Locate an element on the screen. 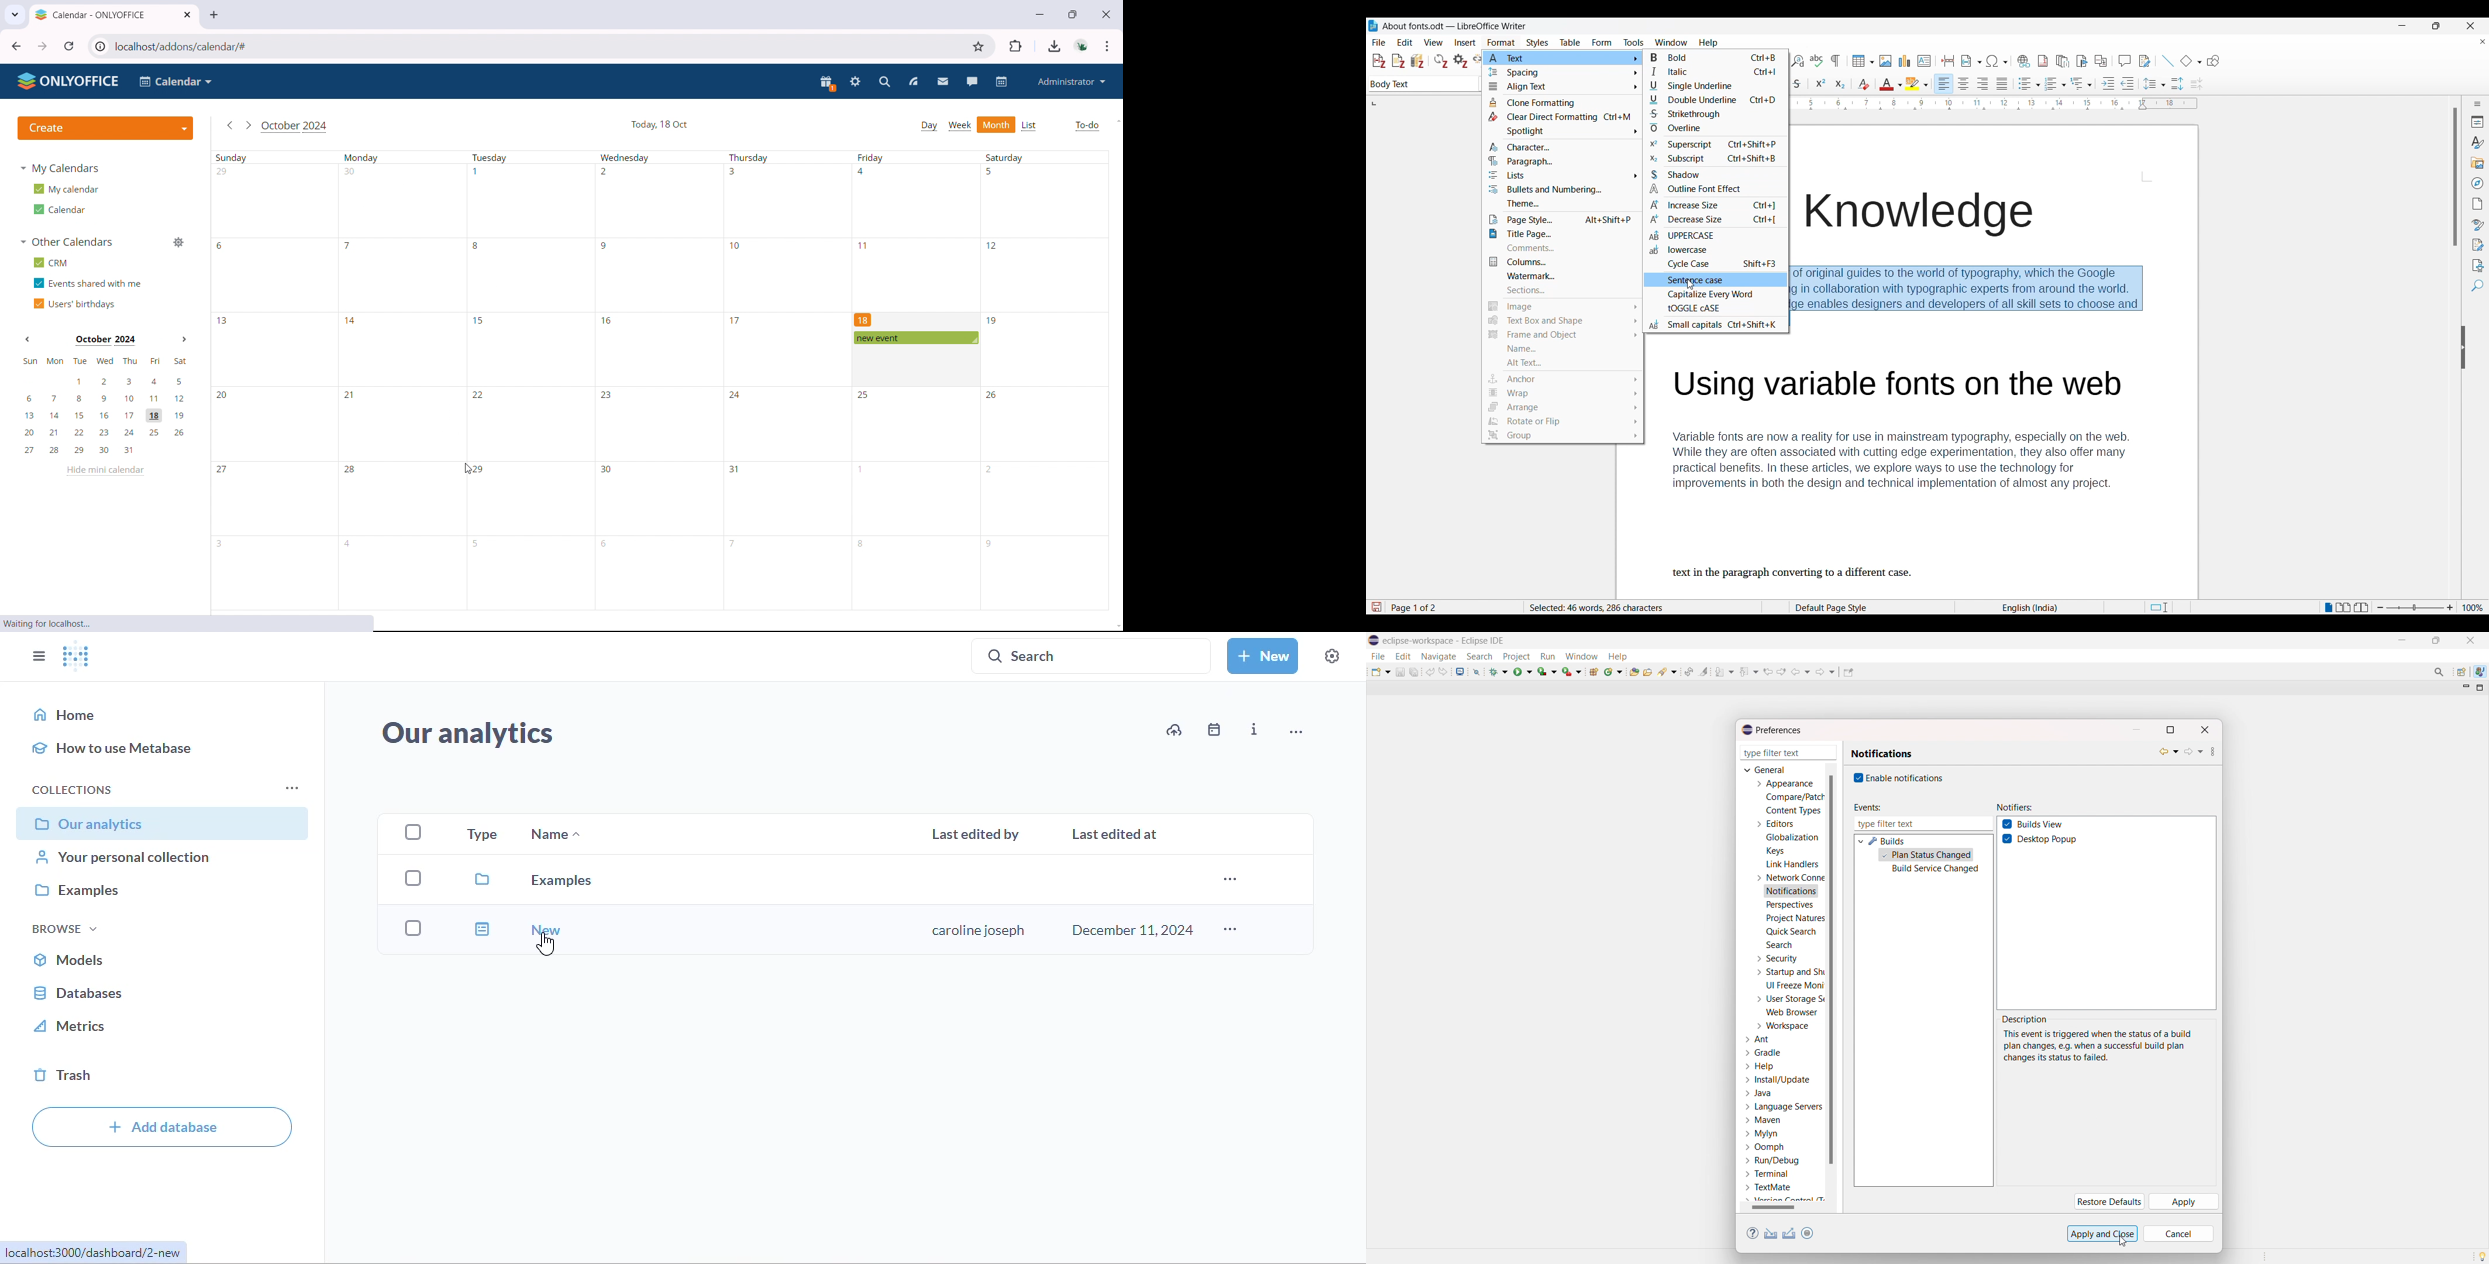 This screenshot has width=2492, height=1288. Insert table is located at coordinates (1863, 61).